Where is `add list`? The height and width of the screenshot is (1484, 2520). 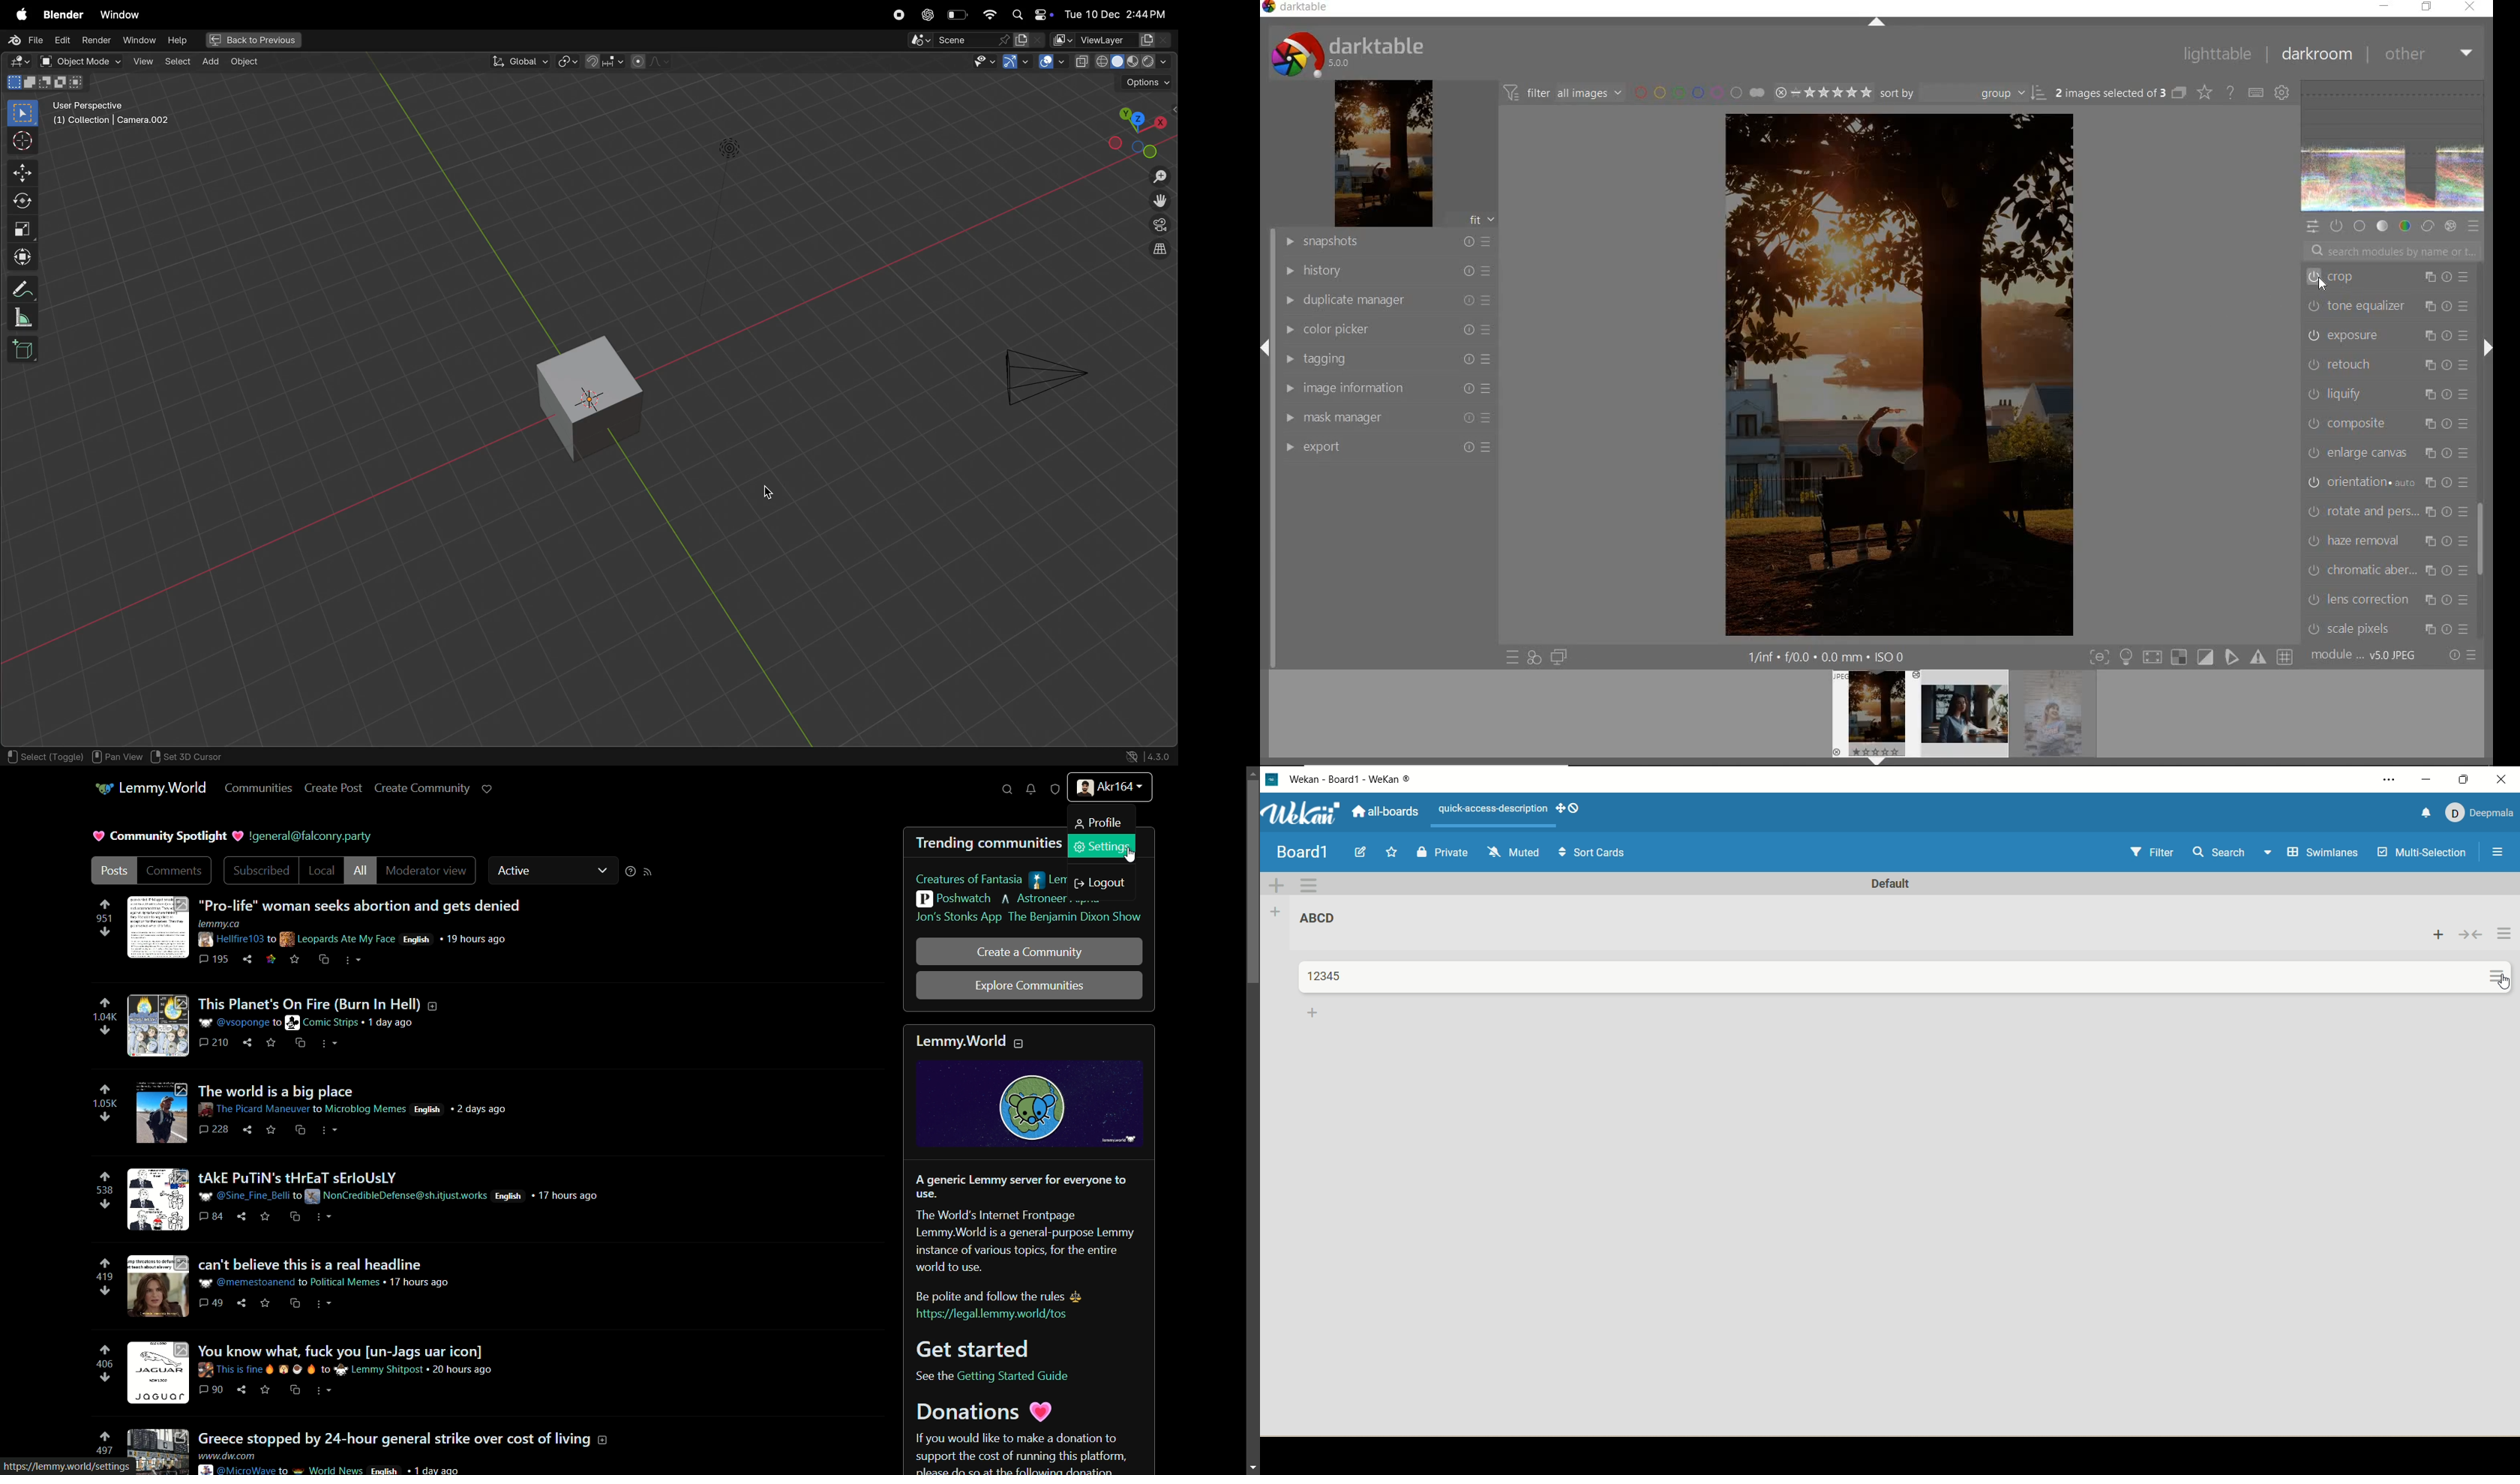 add list is located at coordinates (1278, 915).